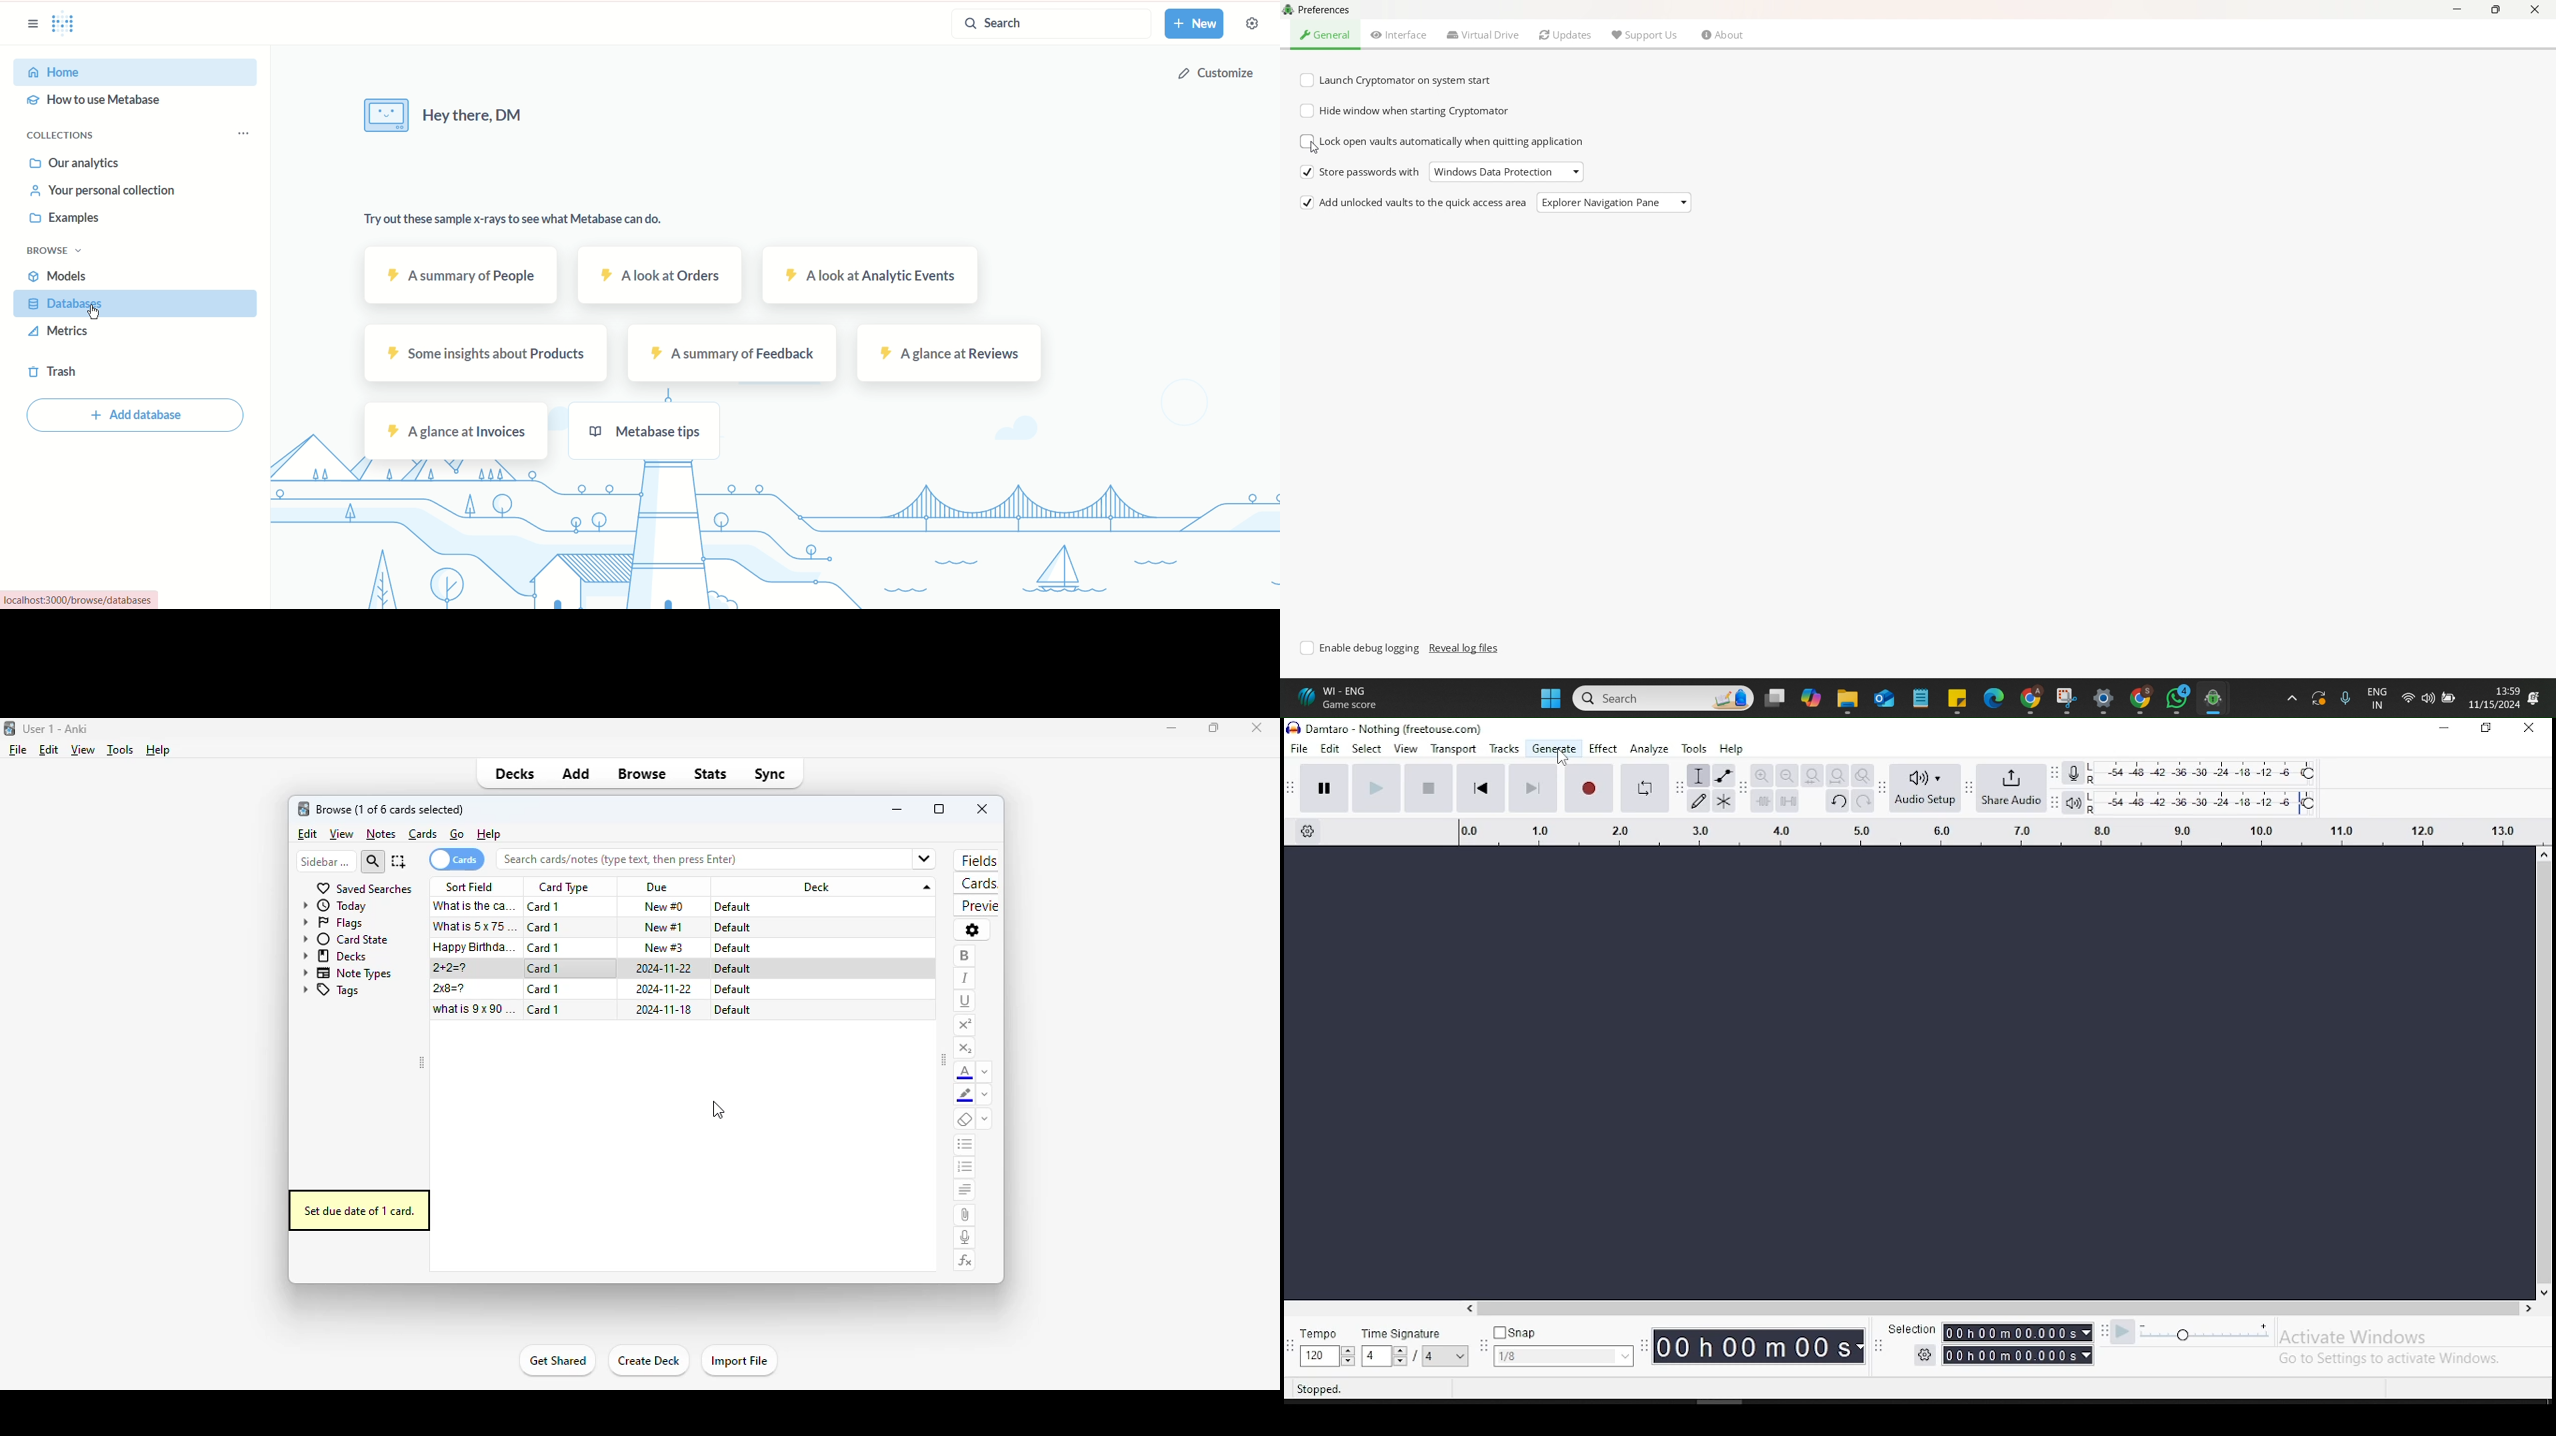  What do you see at coordinates (739, 1361) in the screenshot?
I see `import file` at bounding box center [739, 1361].